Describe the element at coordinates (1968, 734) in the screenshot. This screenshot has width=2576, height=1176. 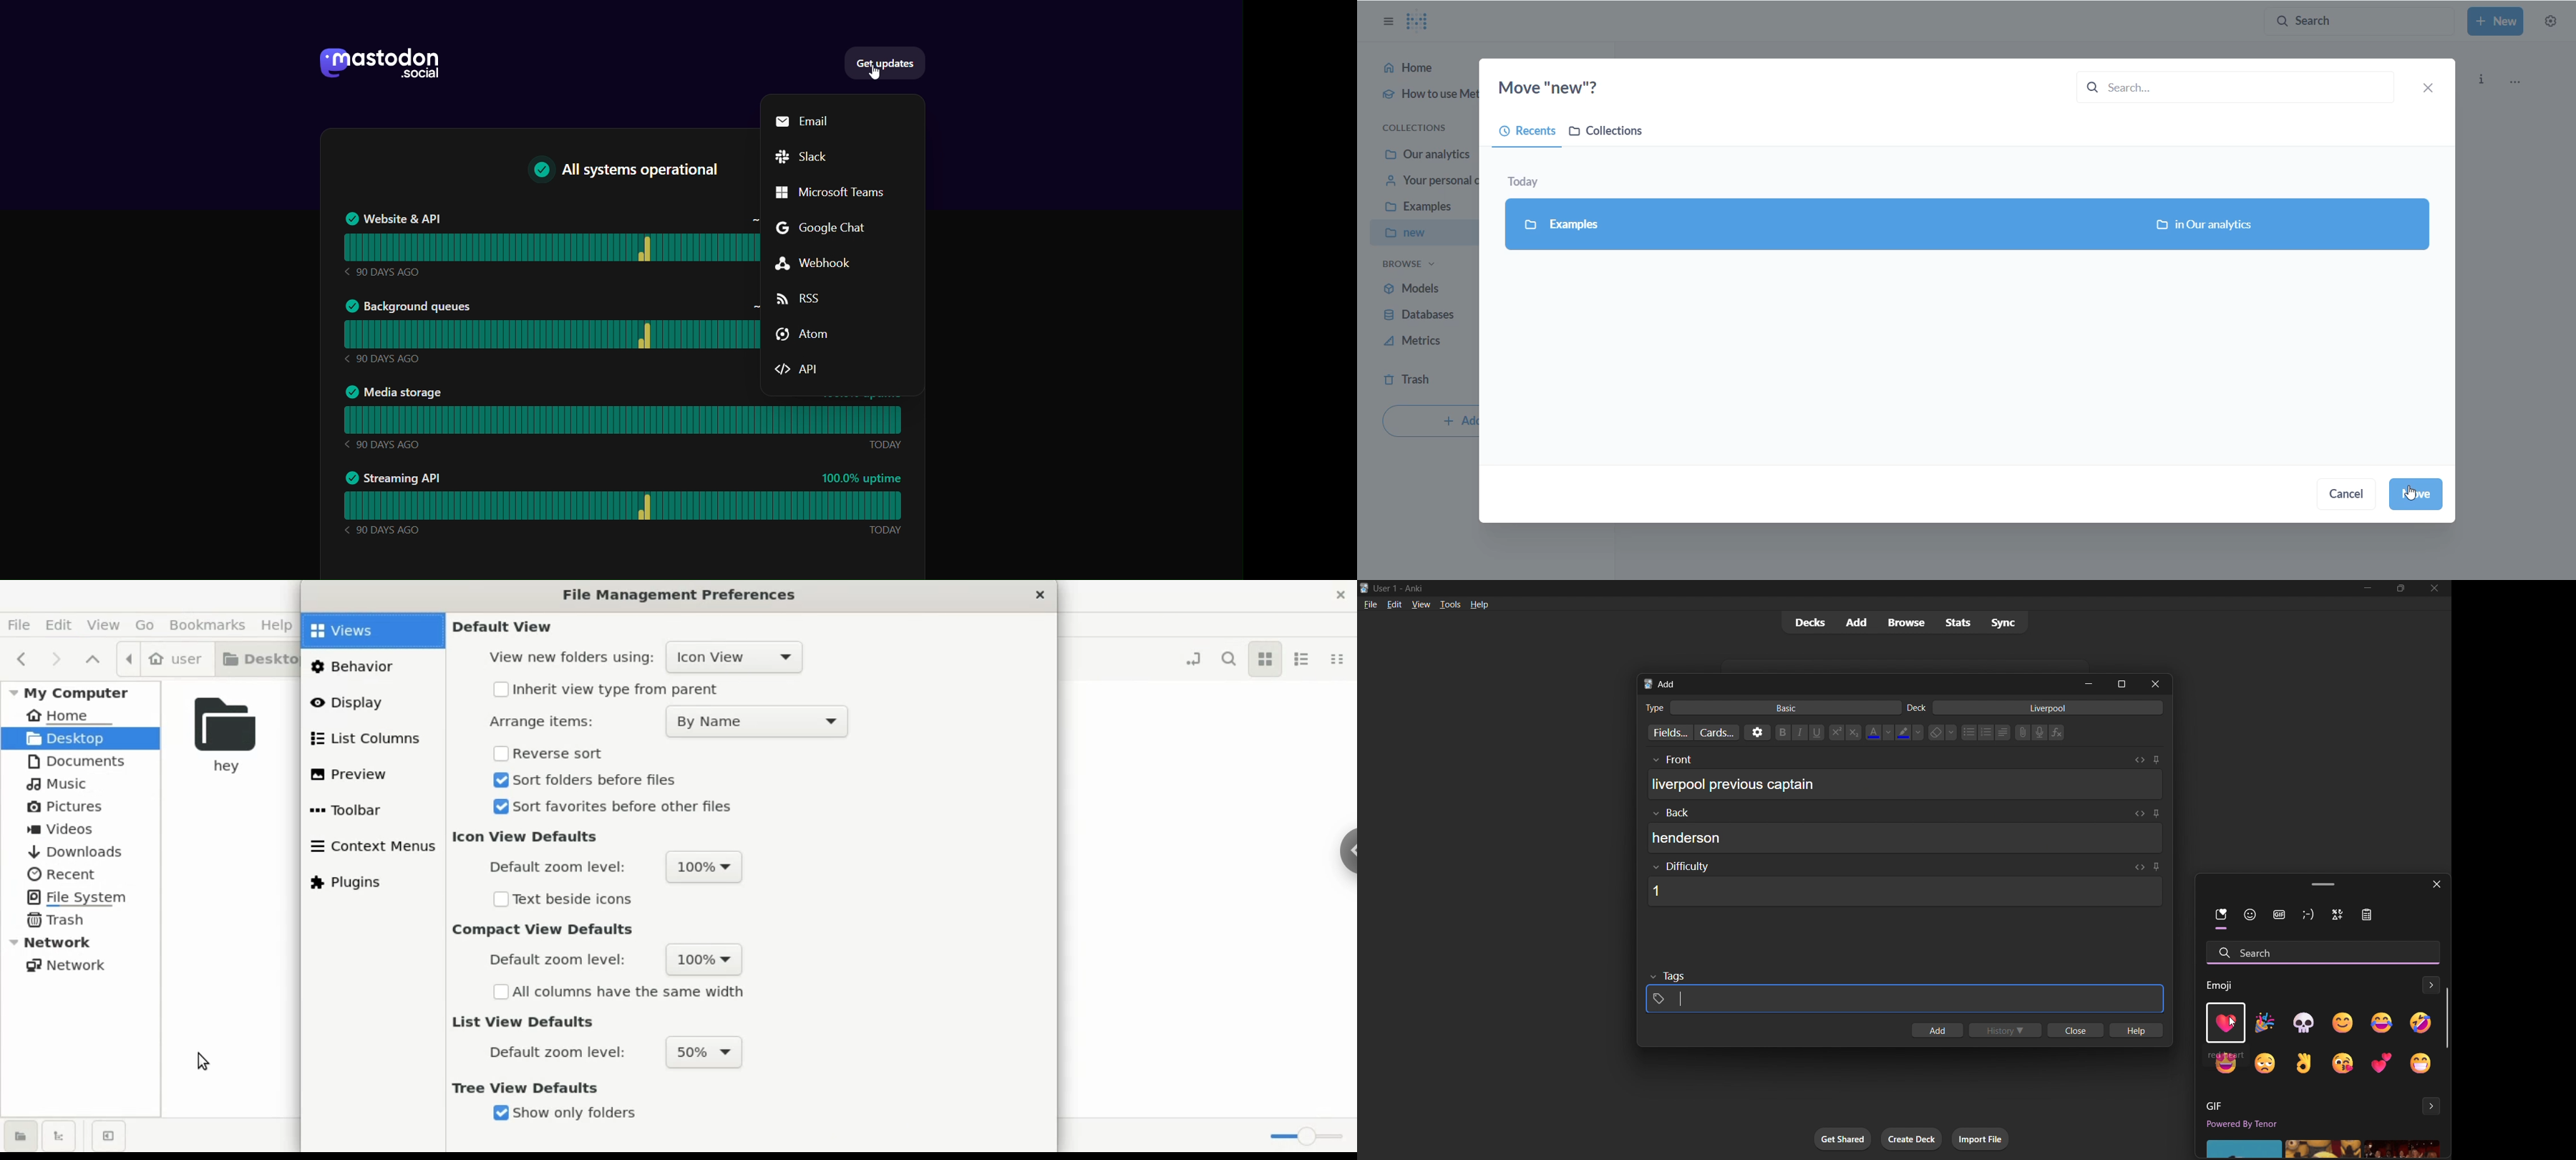
I see `dotted list` at that location.